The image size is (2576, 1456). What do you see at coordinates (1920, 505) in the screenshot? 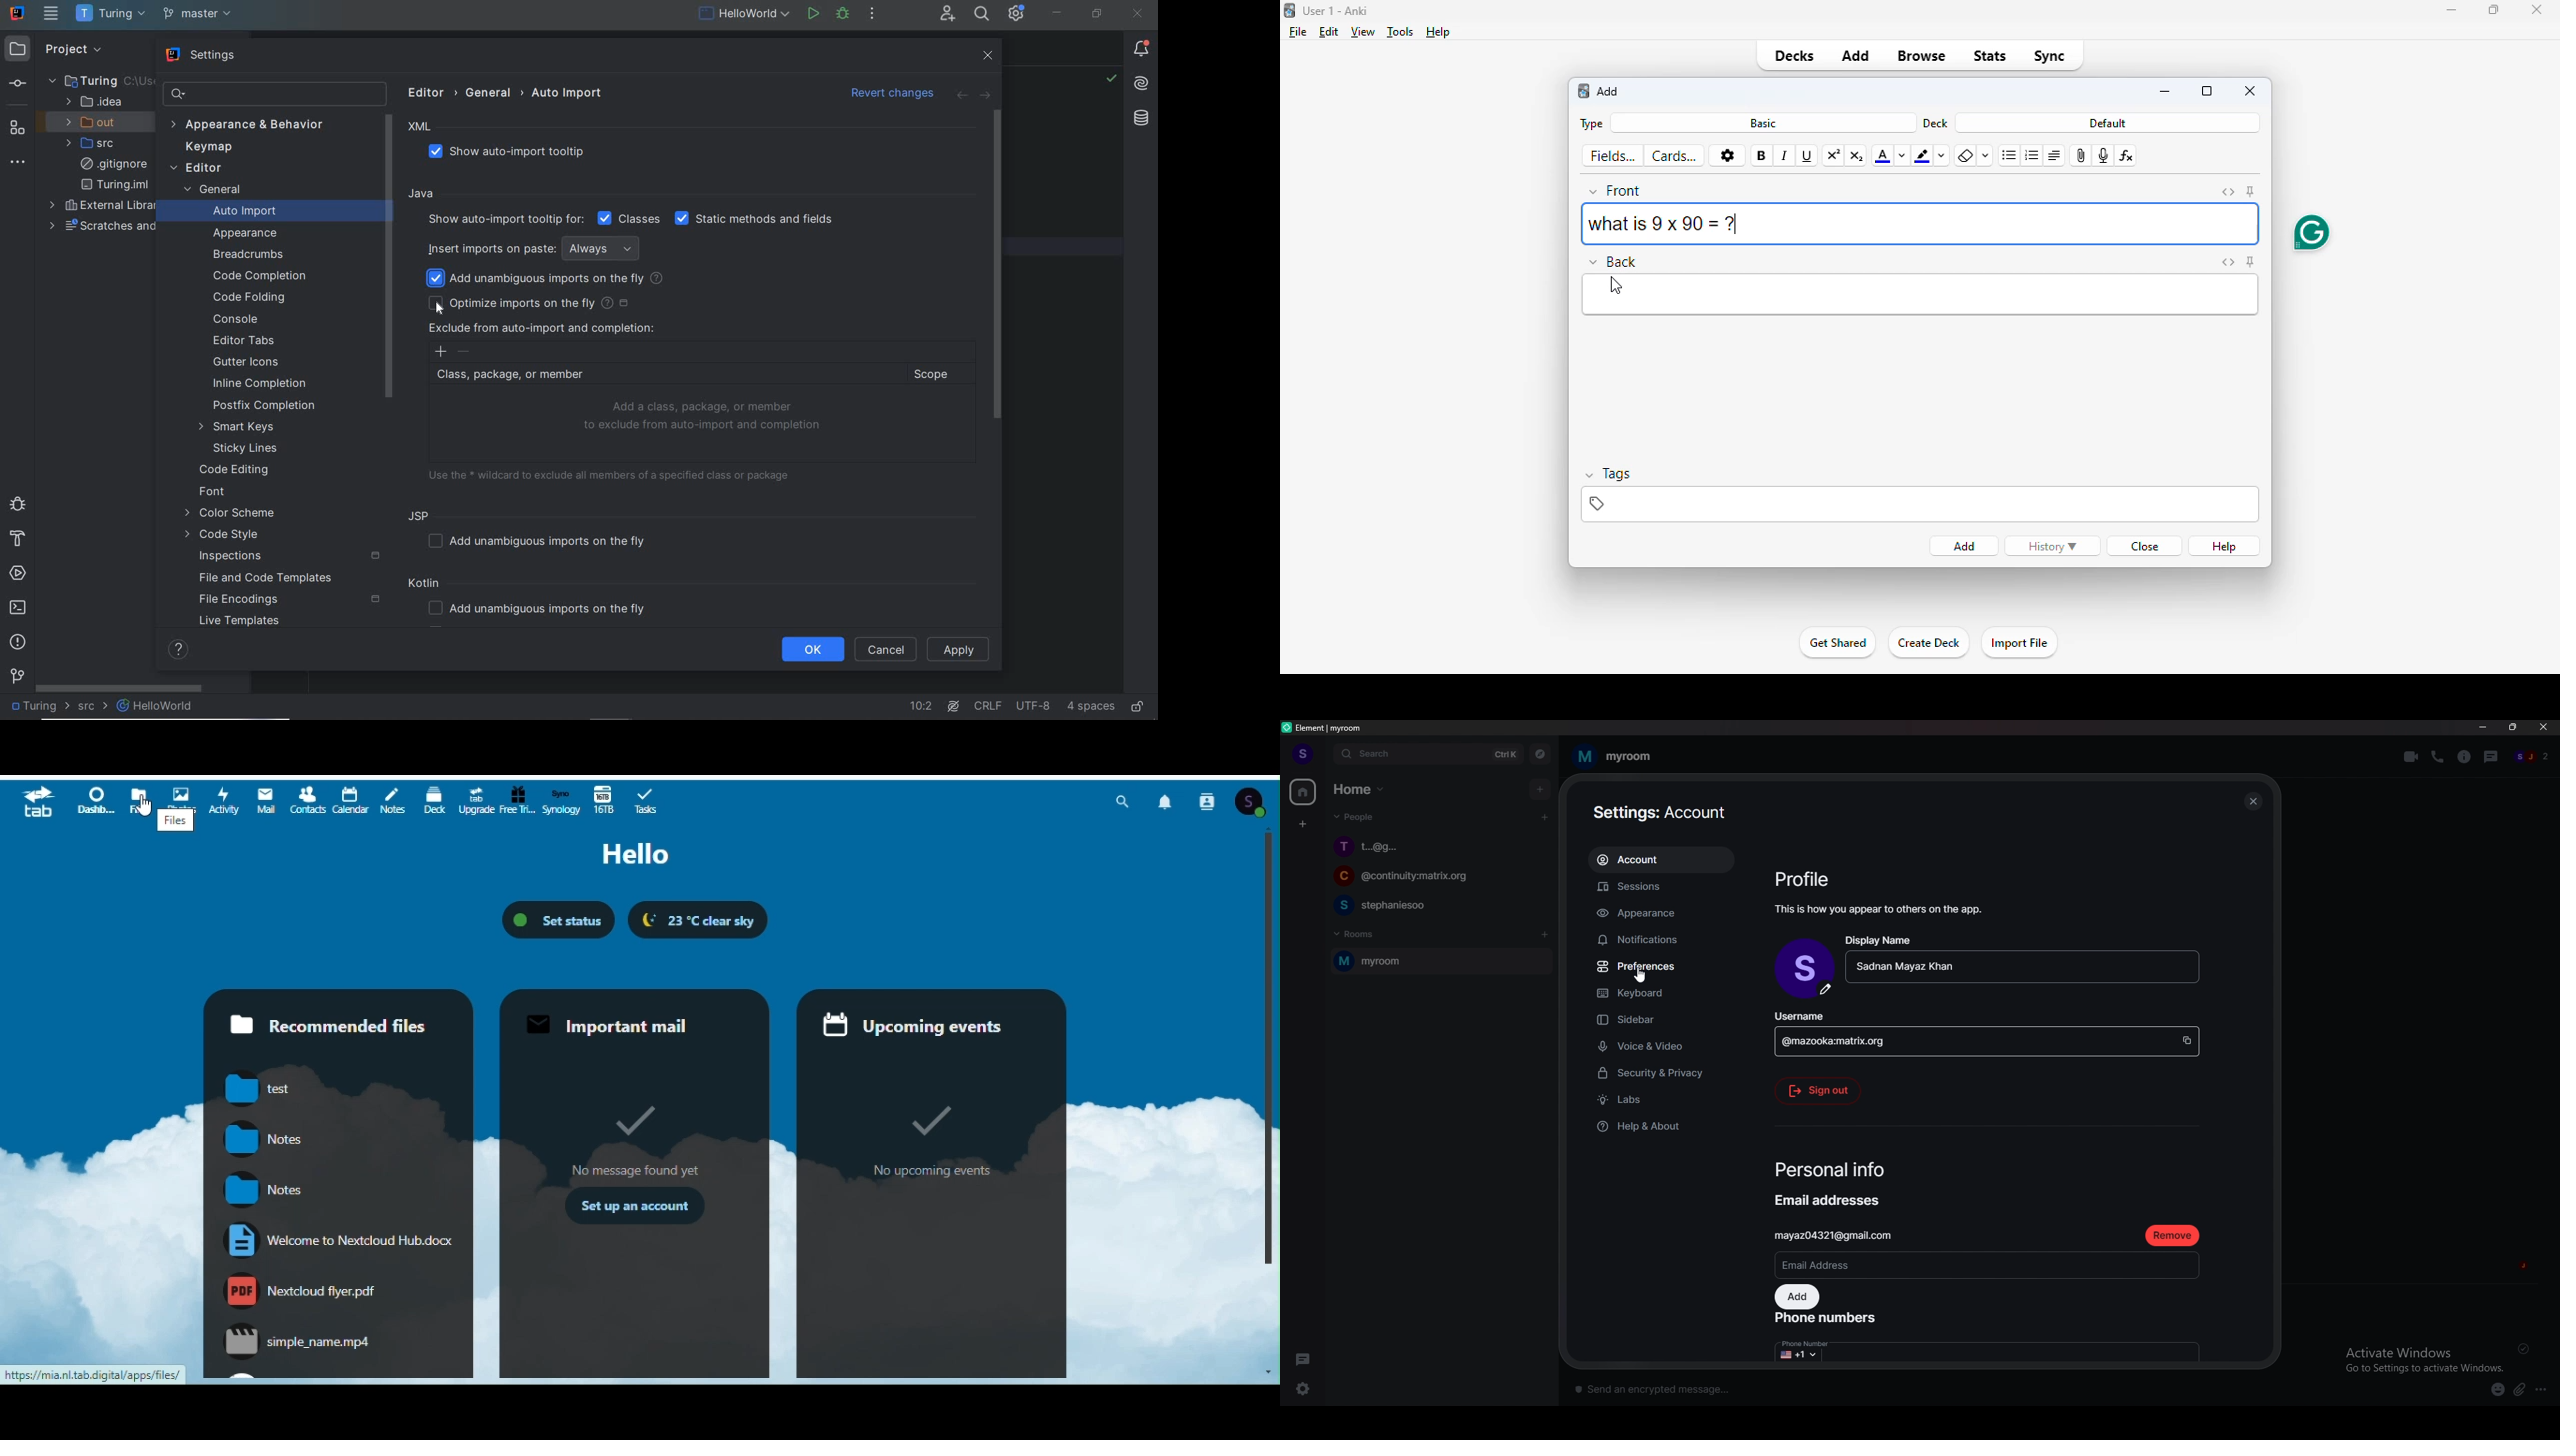
I see `tags` at bounding box center [1920, 505].